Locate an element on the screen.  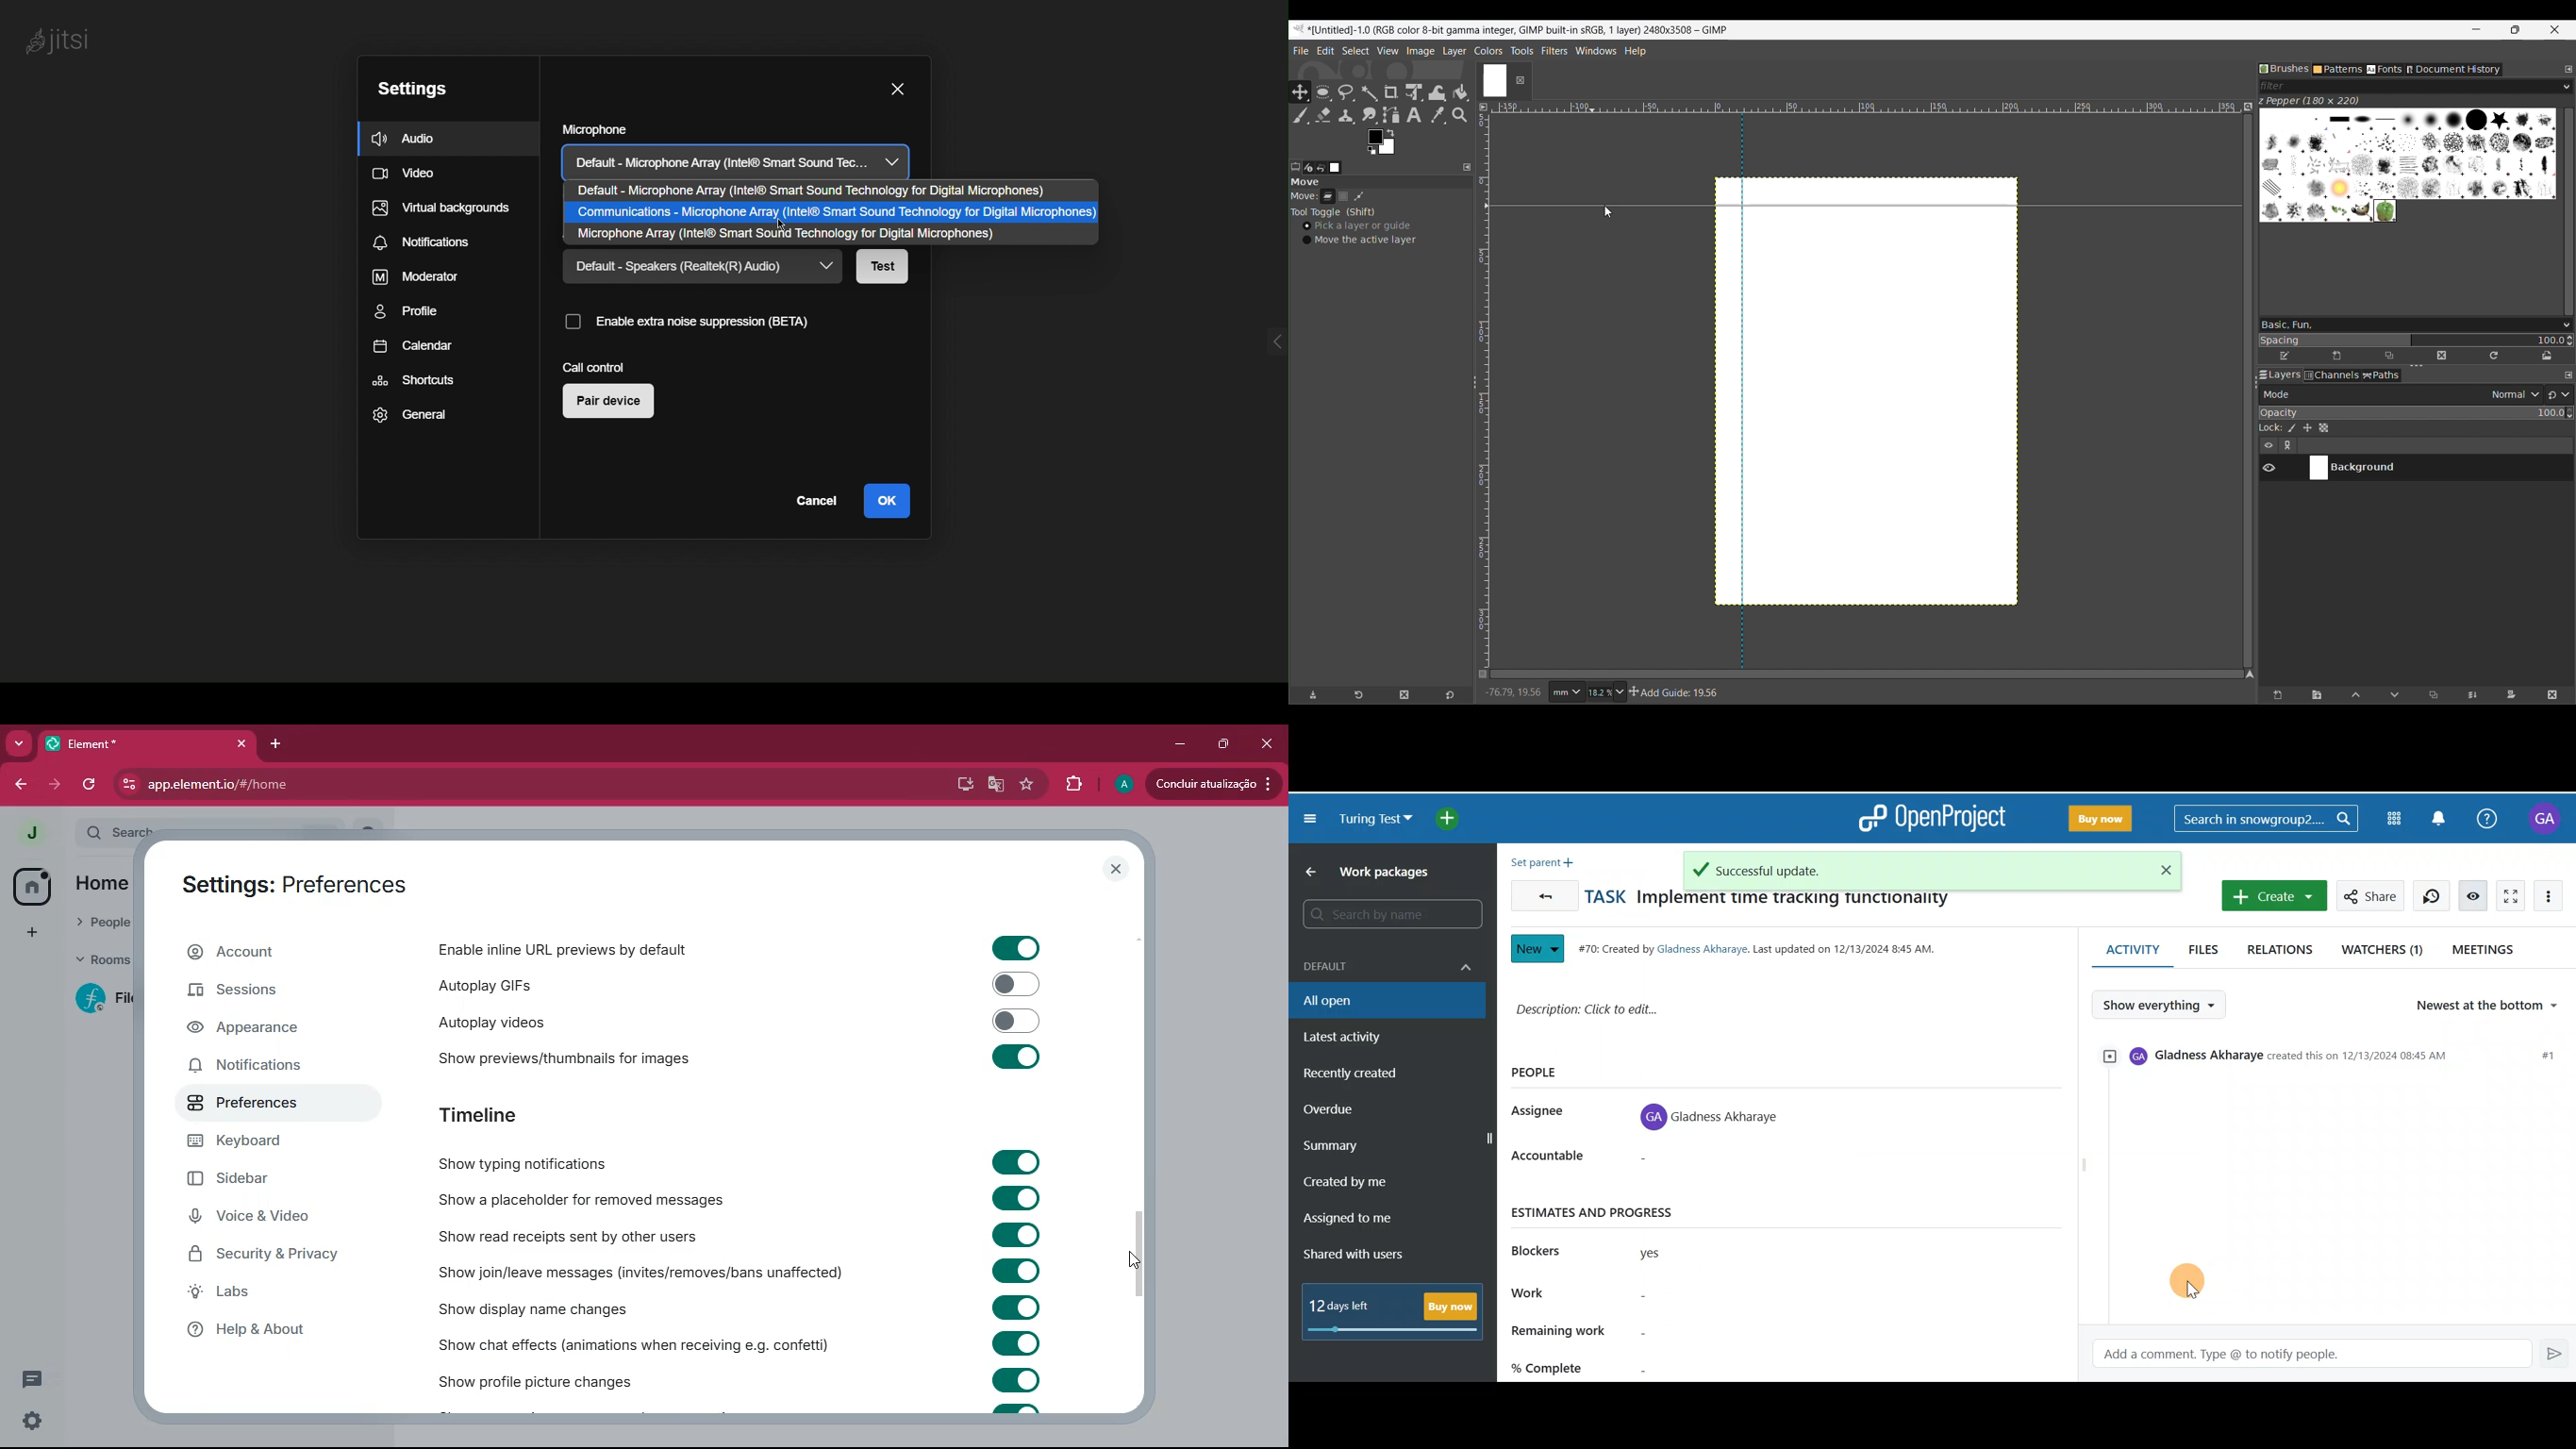
more is located at coordinates (30, 930).